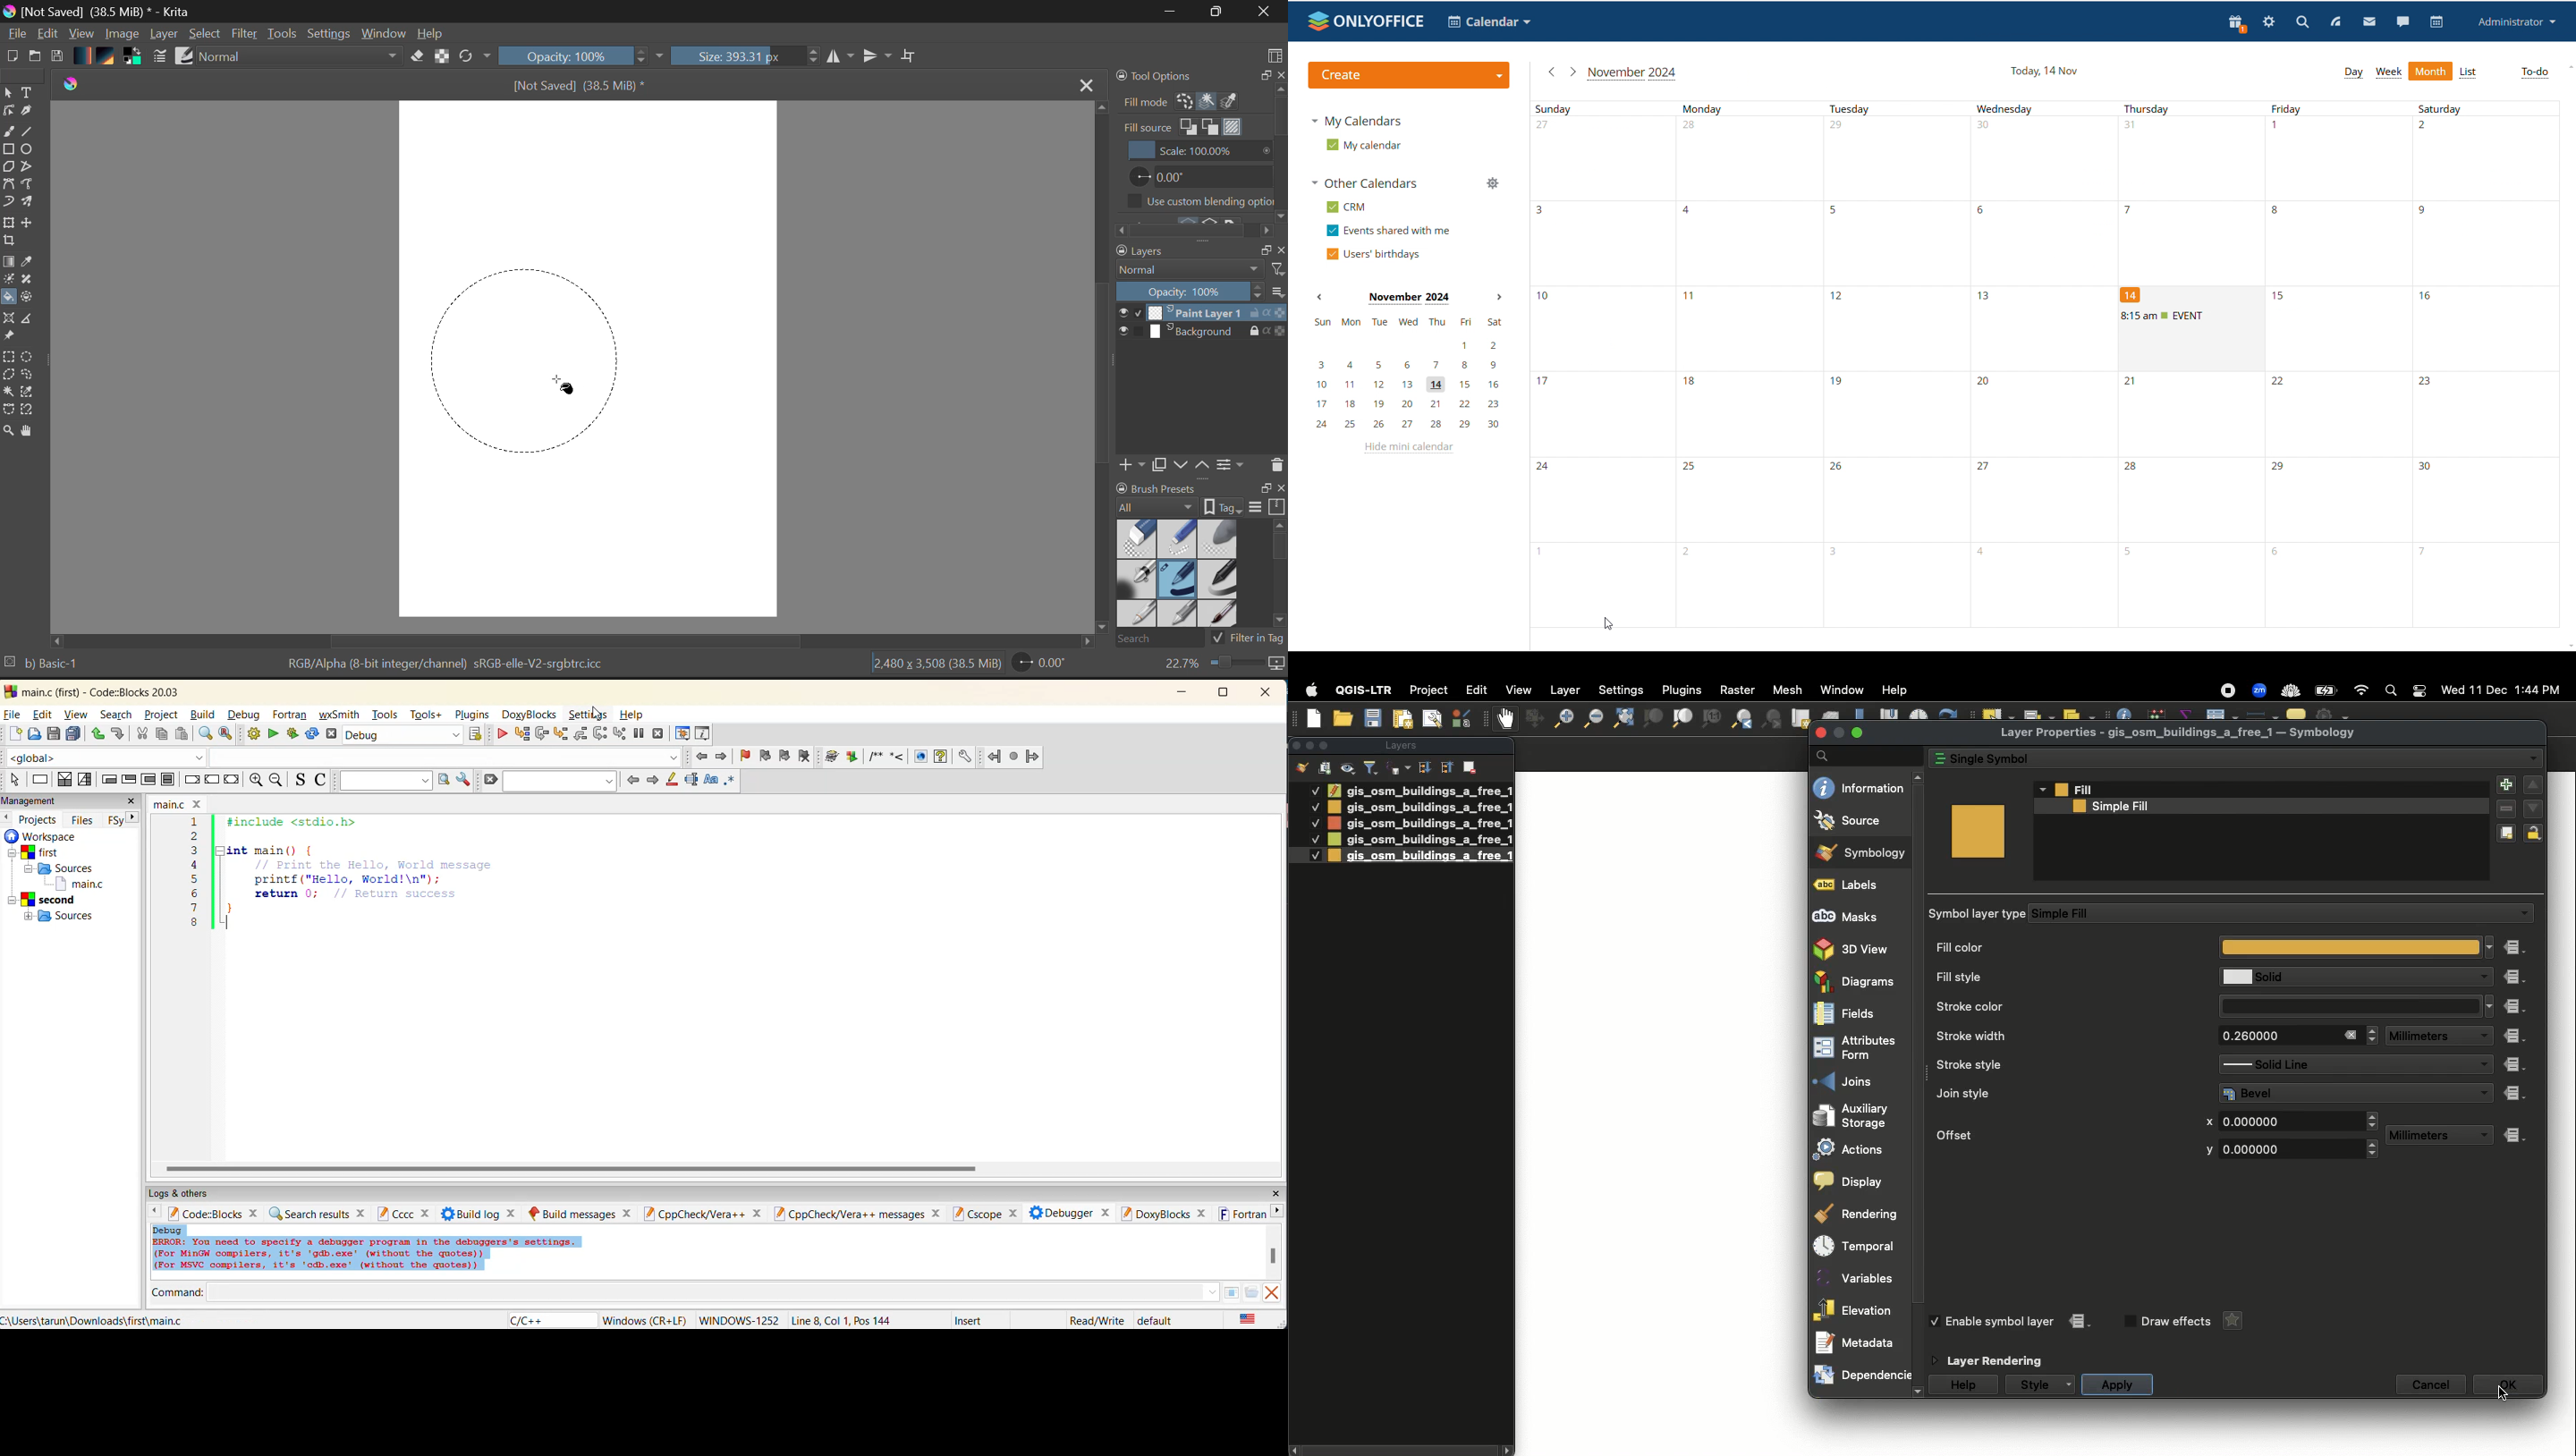  I want to click on Reference Images, so click(11, 337).